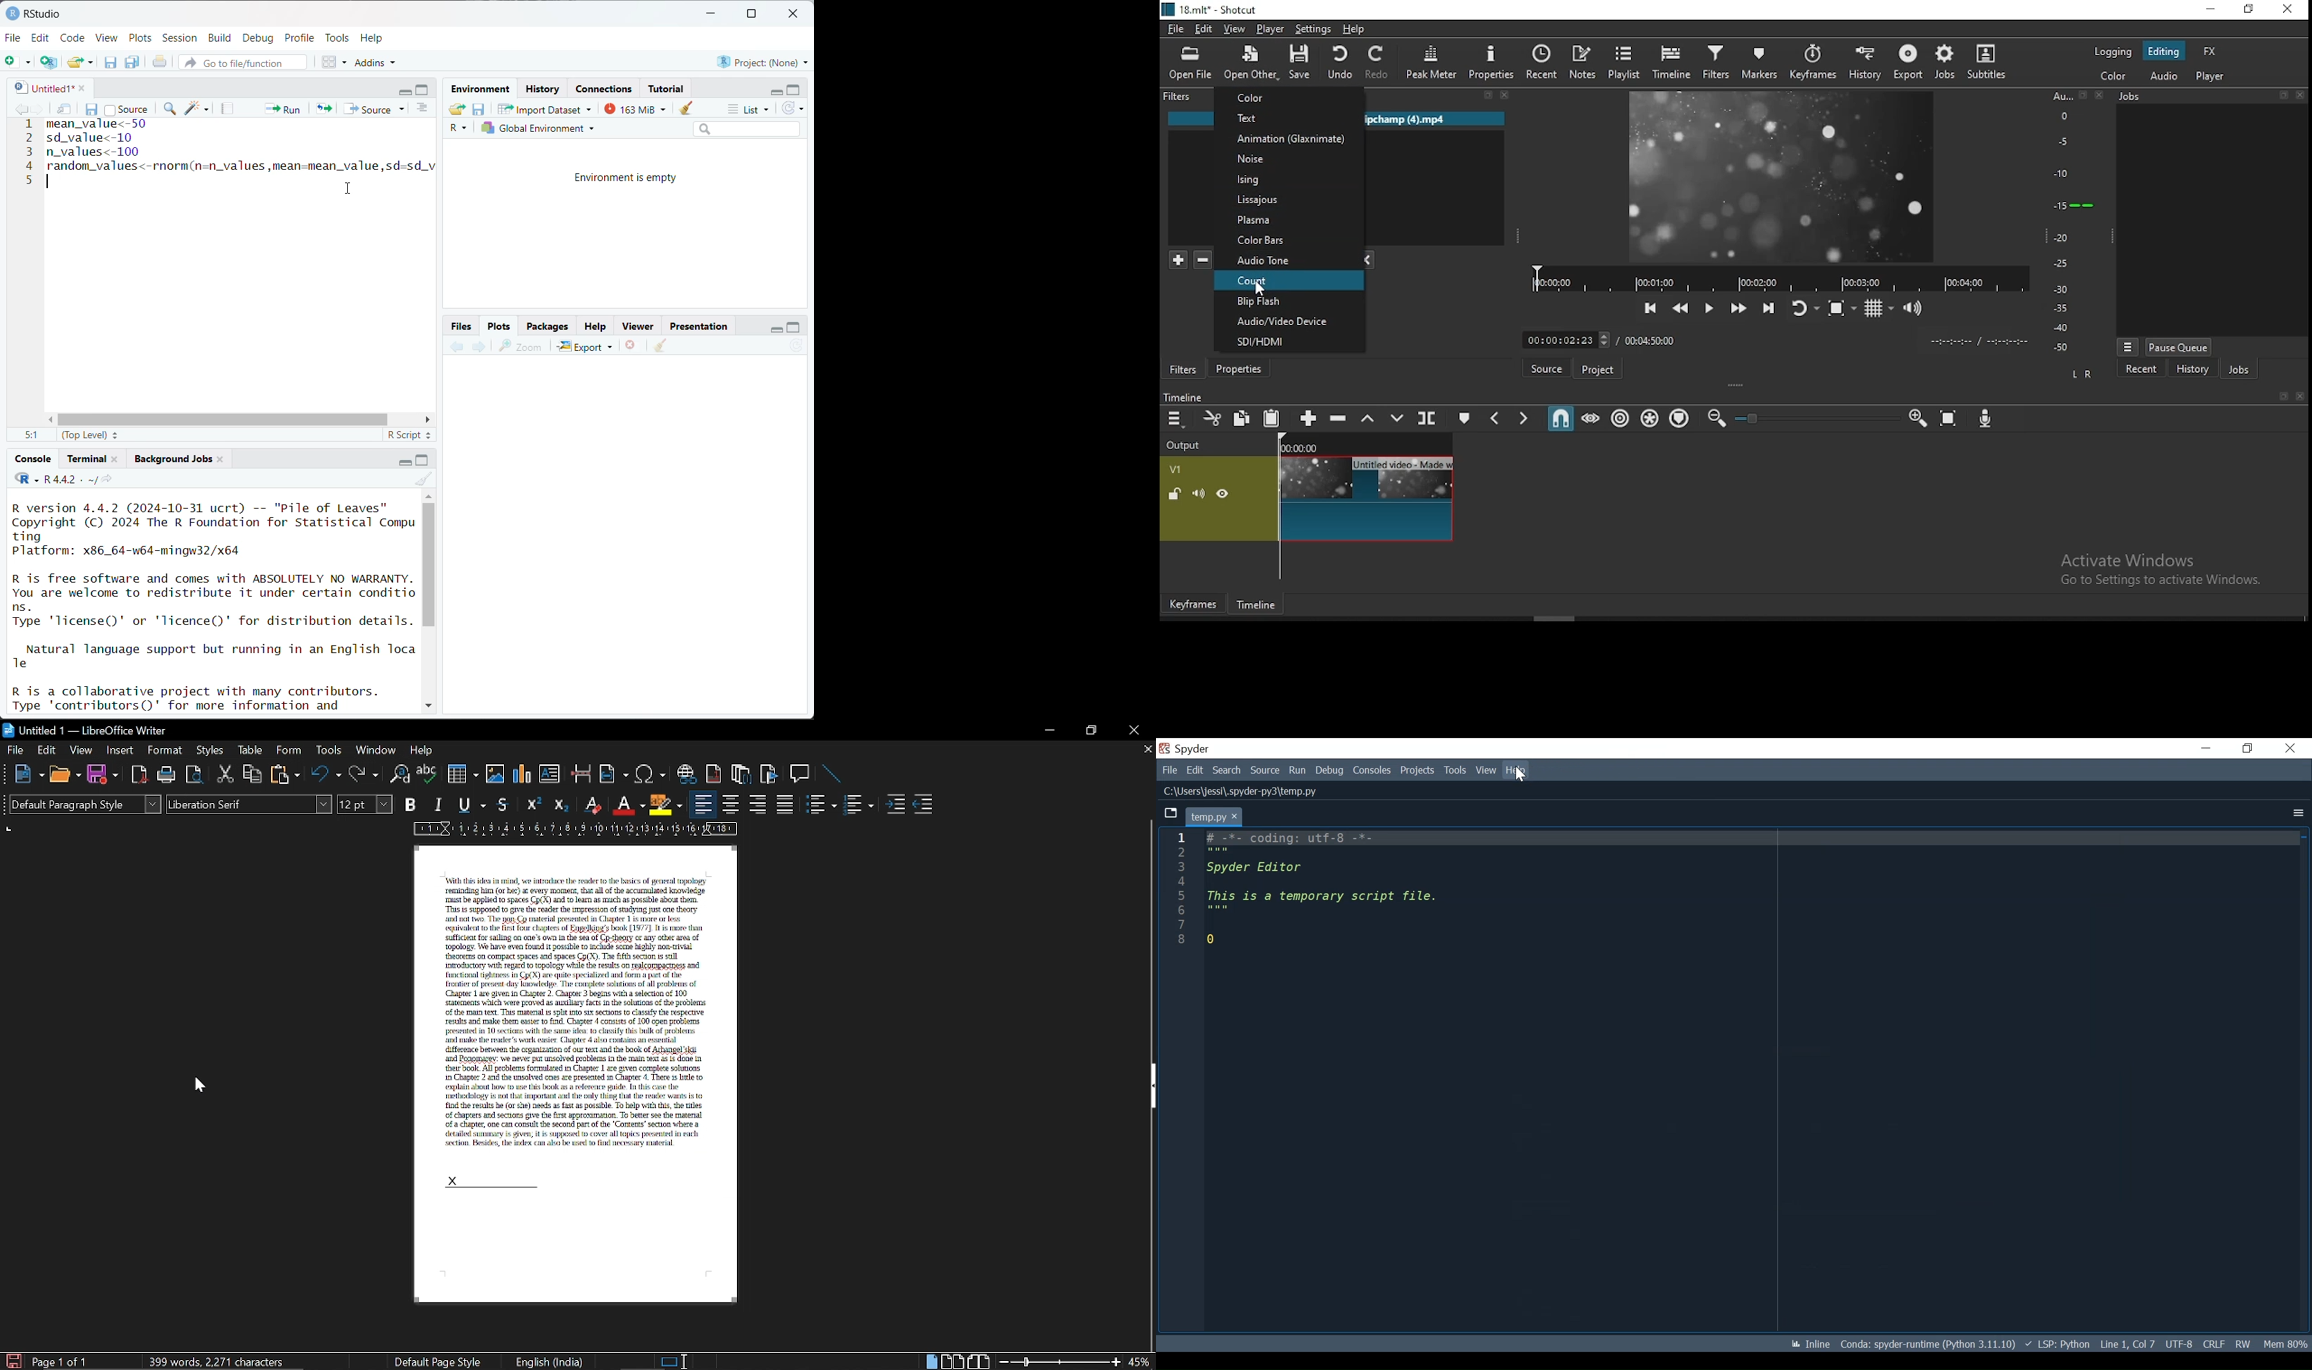 The width and height of the screenshot is (2324, 1372). What do you see at coordinates (1986, 421) in the screenshot?
I see `record audio` at bounding box center [1986, 421].